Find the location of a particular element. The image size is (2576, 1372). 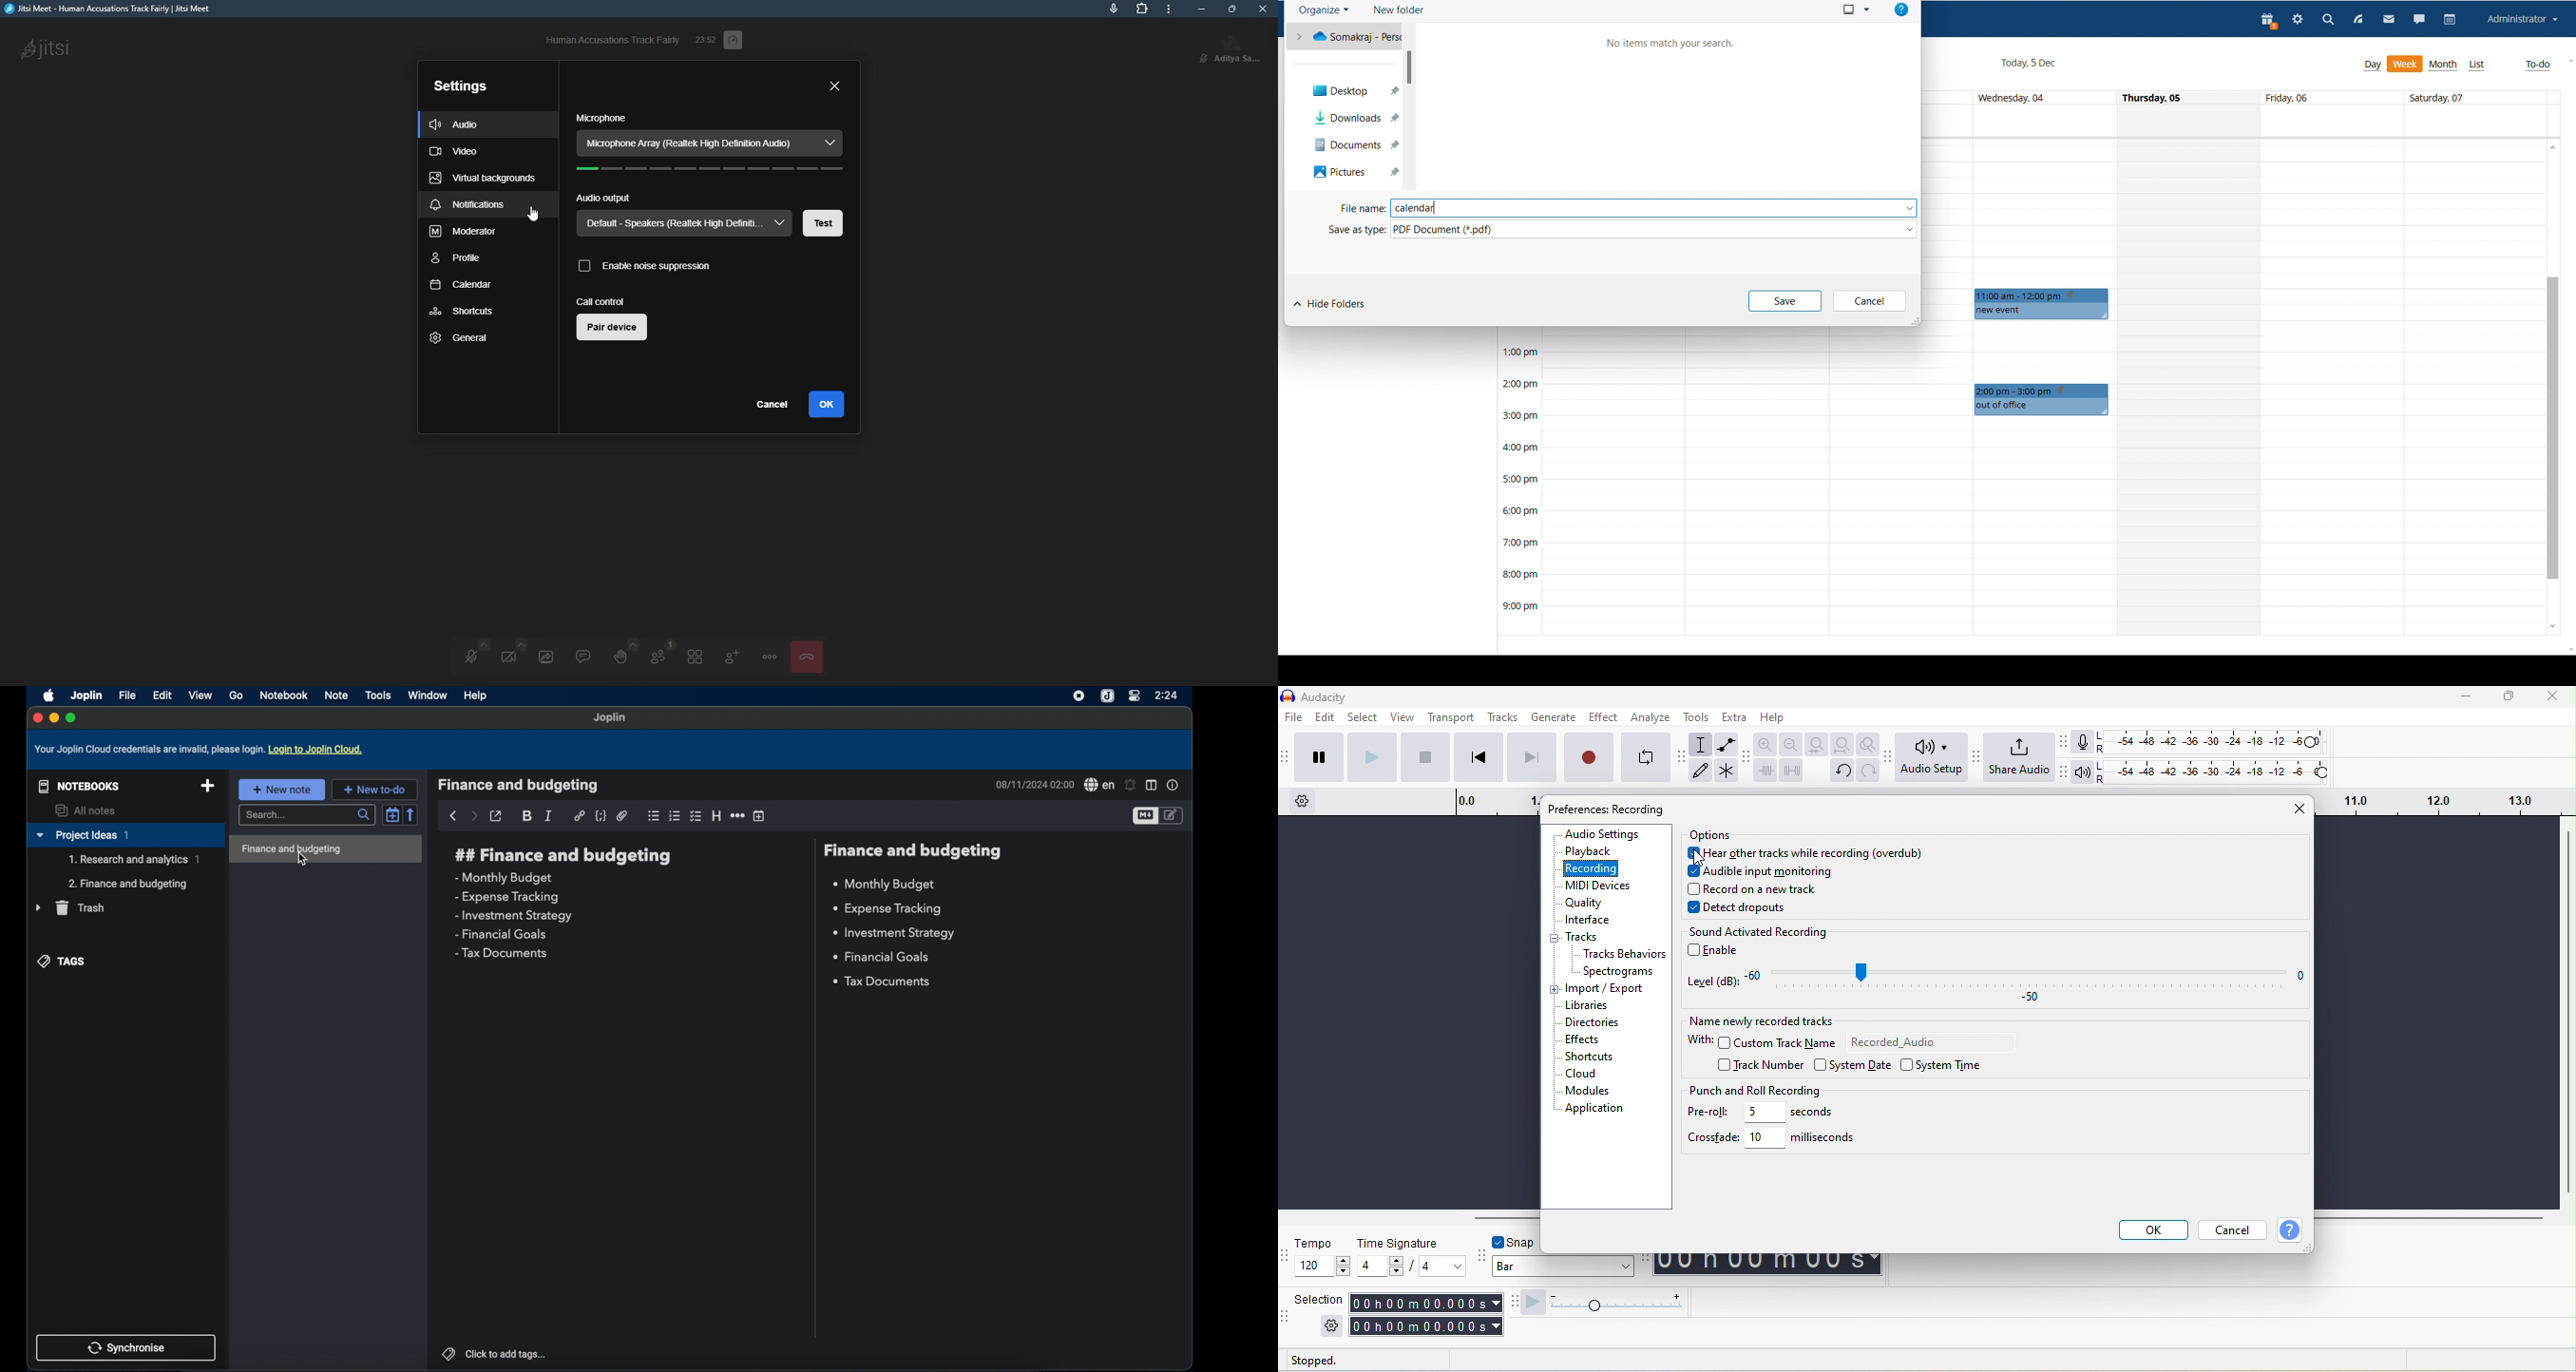

toggle sort order field is located at coordinates (393, 814).